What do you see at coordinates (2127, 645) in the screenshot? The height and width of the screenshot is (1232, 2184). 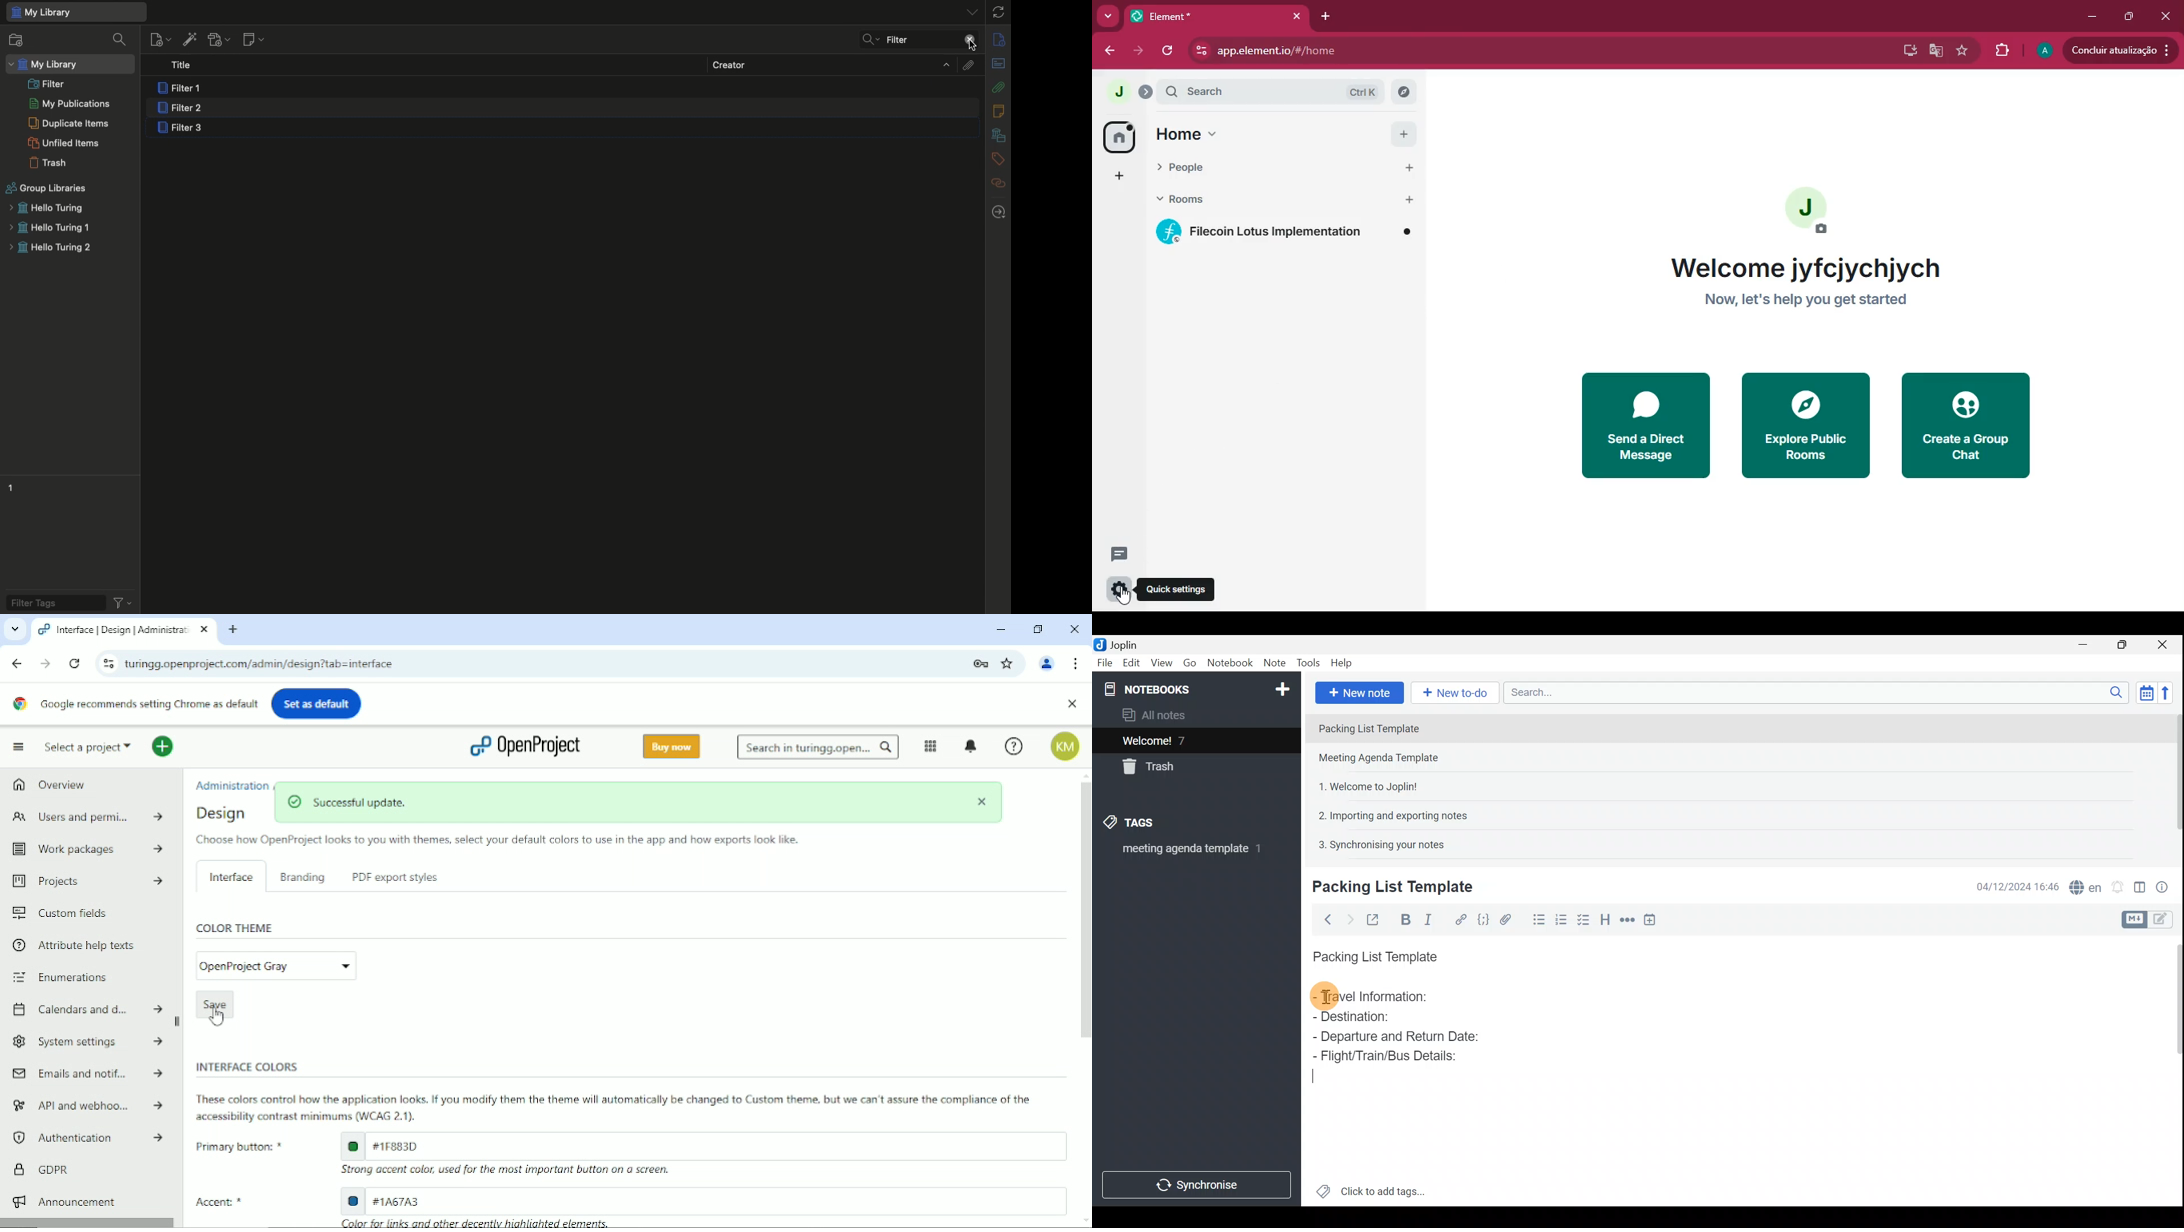 I see `Maximise` at bounding box center [2127, 645].